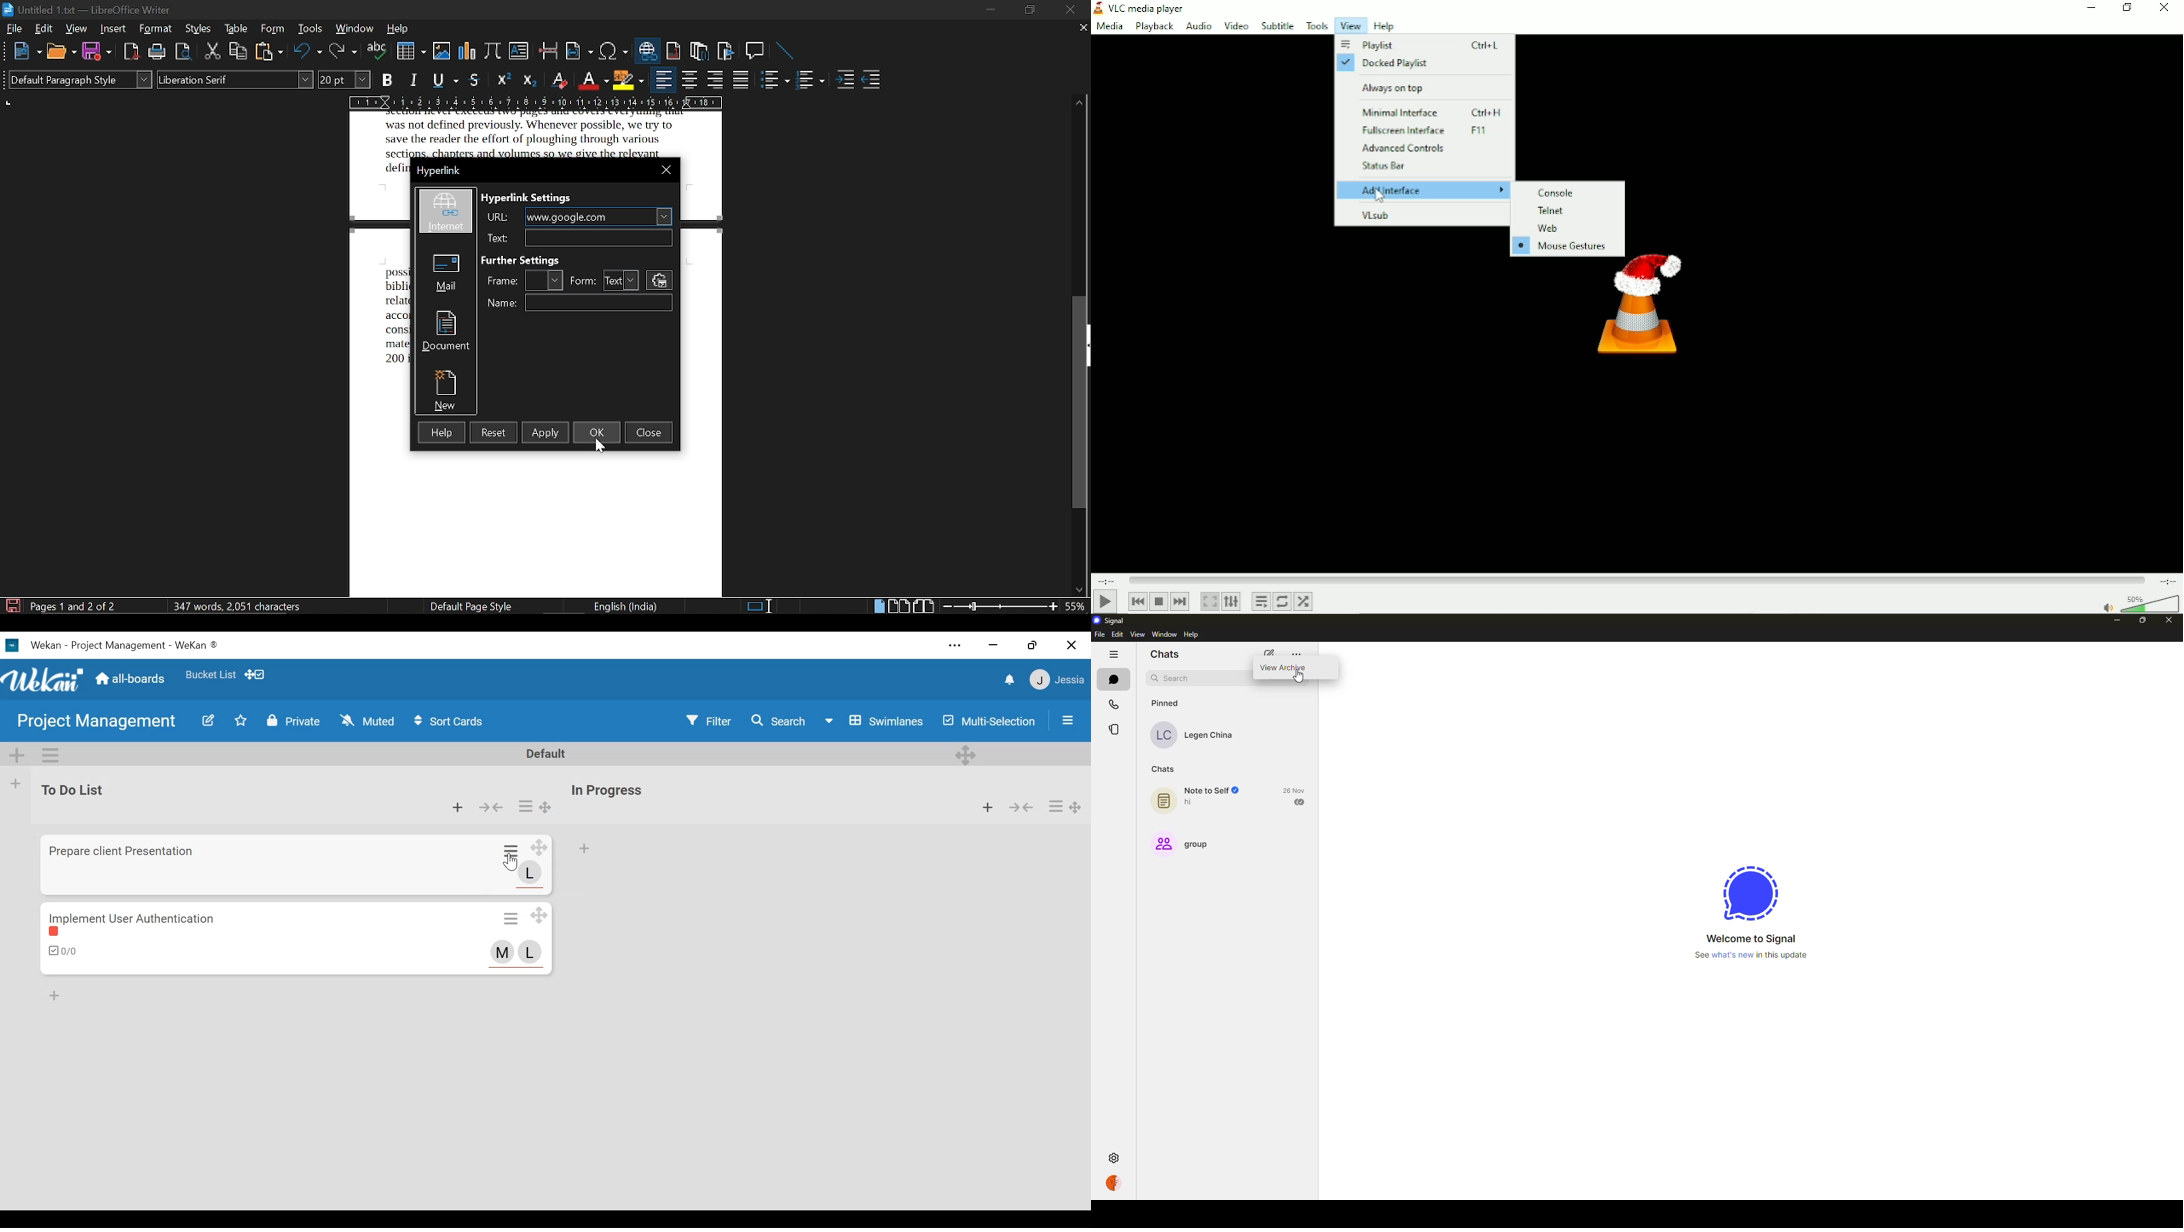 Image resolution: width=2184 pixels, height=1232 pixels. What do you see at coordinates (1165, 634) in the screenshot?
I see `window` at bounding box center [1165, 634].